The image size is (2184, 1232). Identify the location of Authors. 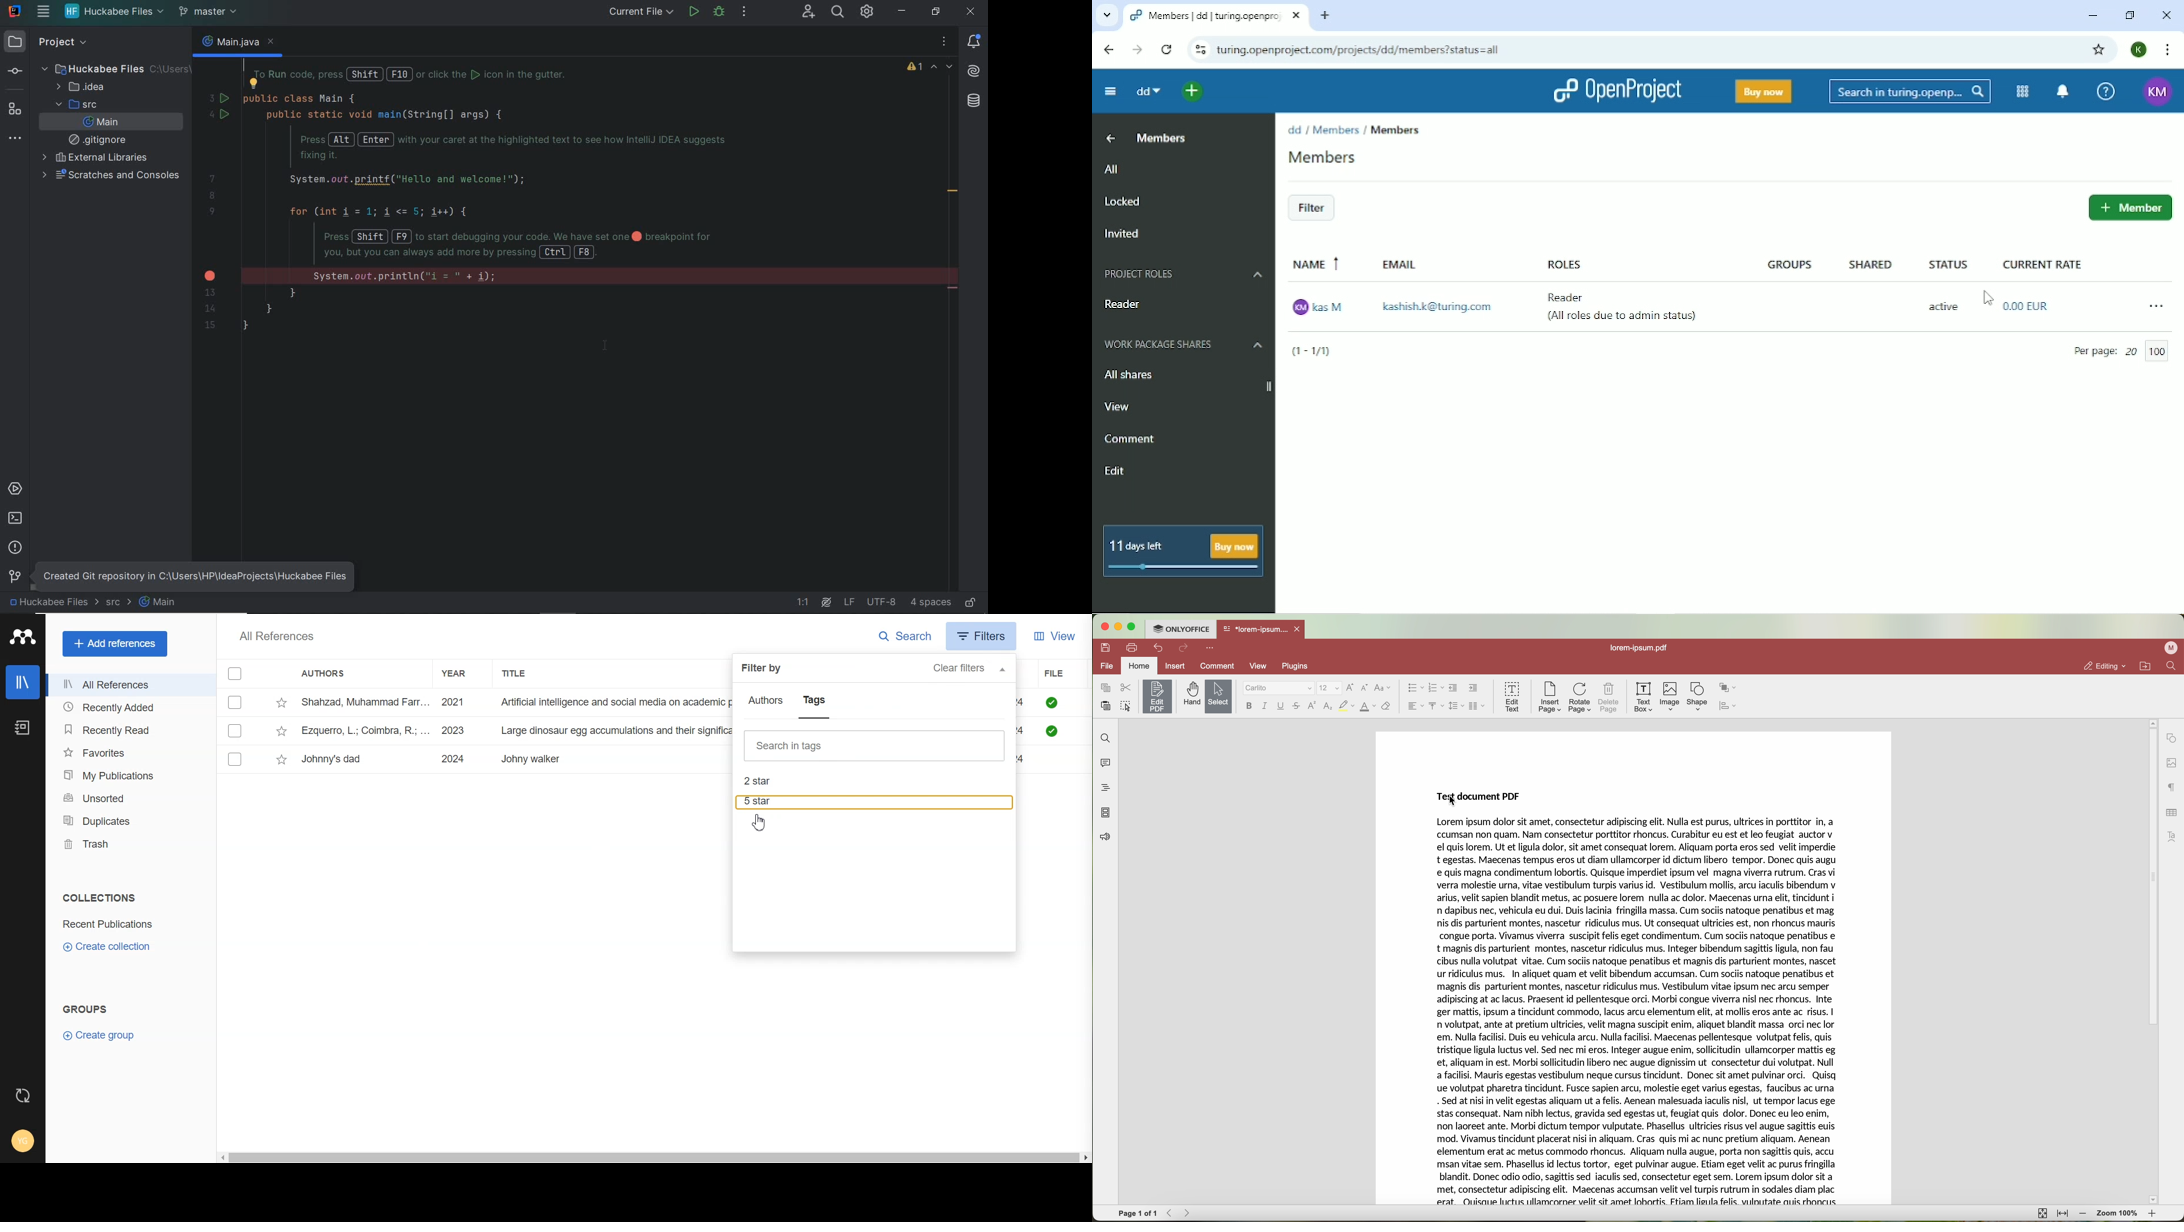
(328, 674).